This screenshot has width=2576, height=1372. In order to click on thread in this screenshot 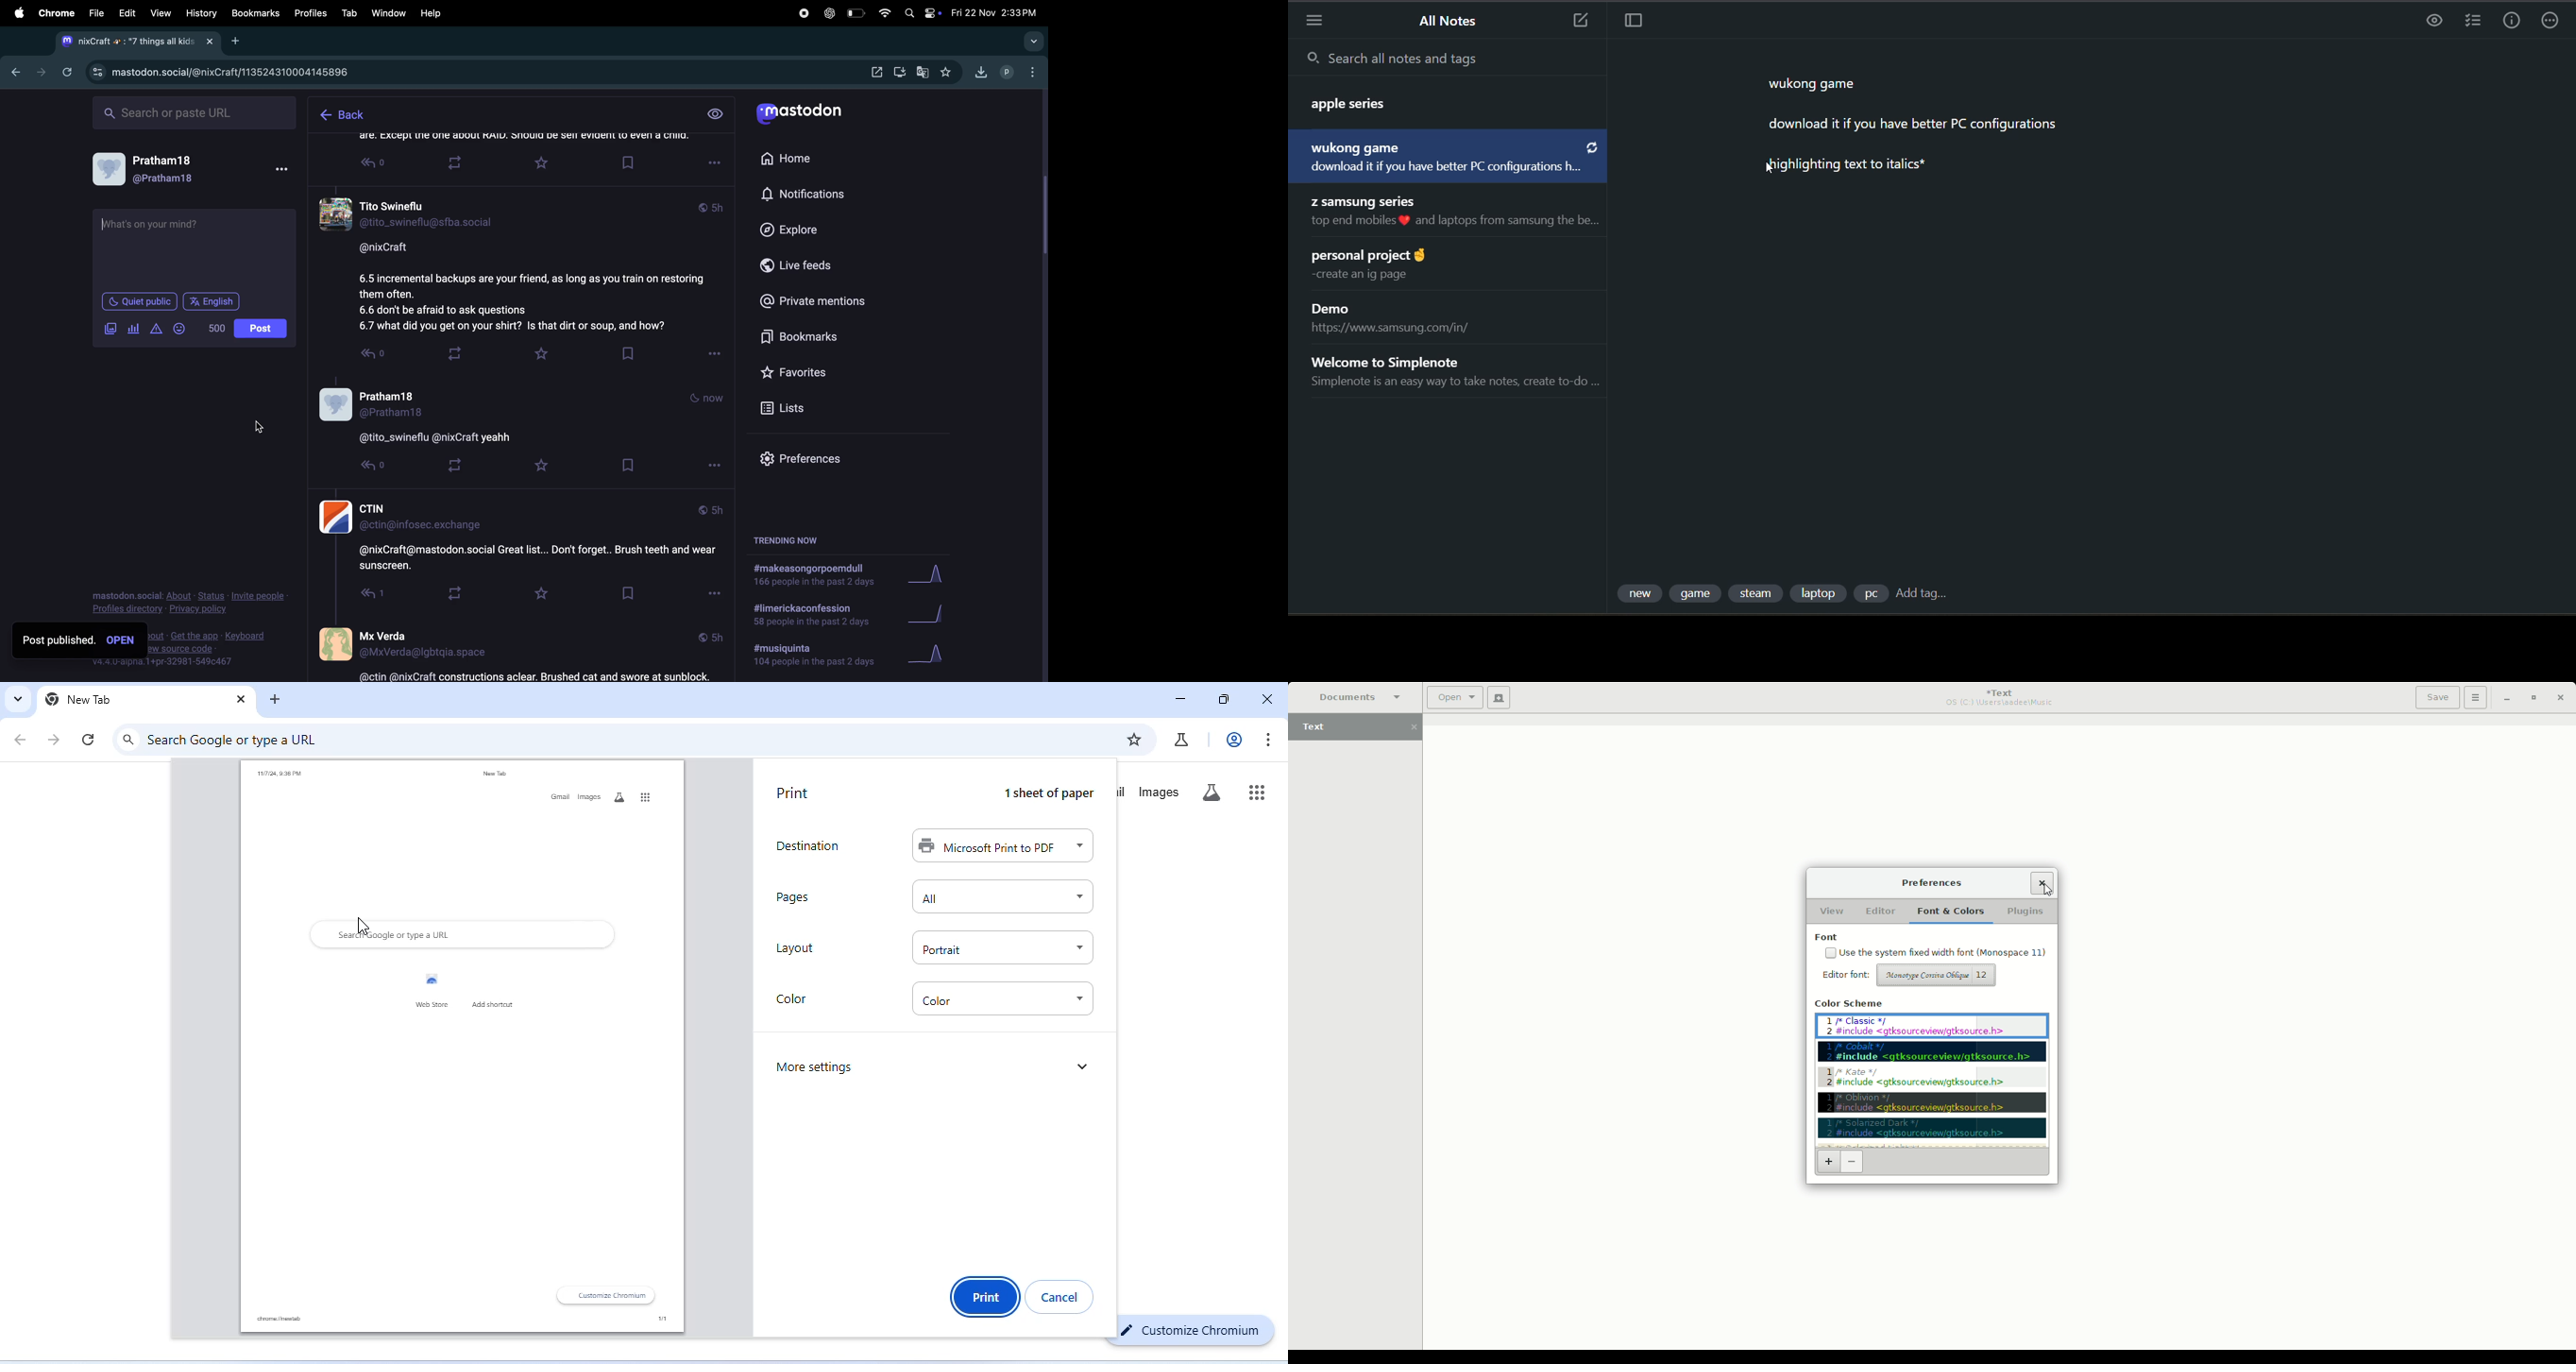, I will do `click(513, 651)`.